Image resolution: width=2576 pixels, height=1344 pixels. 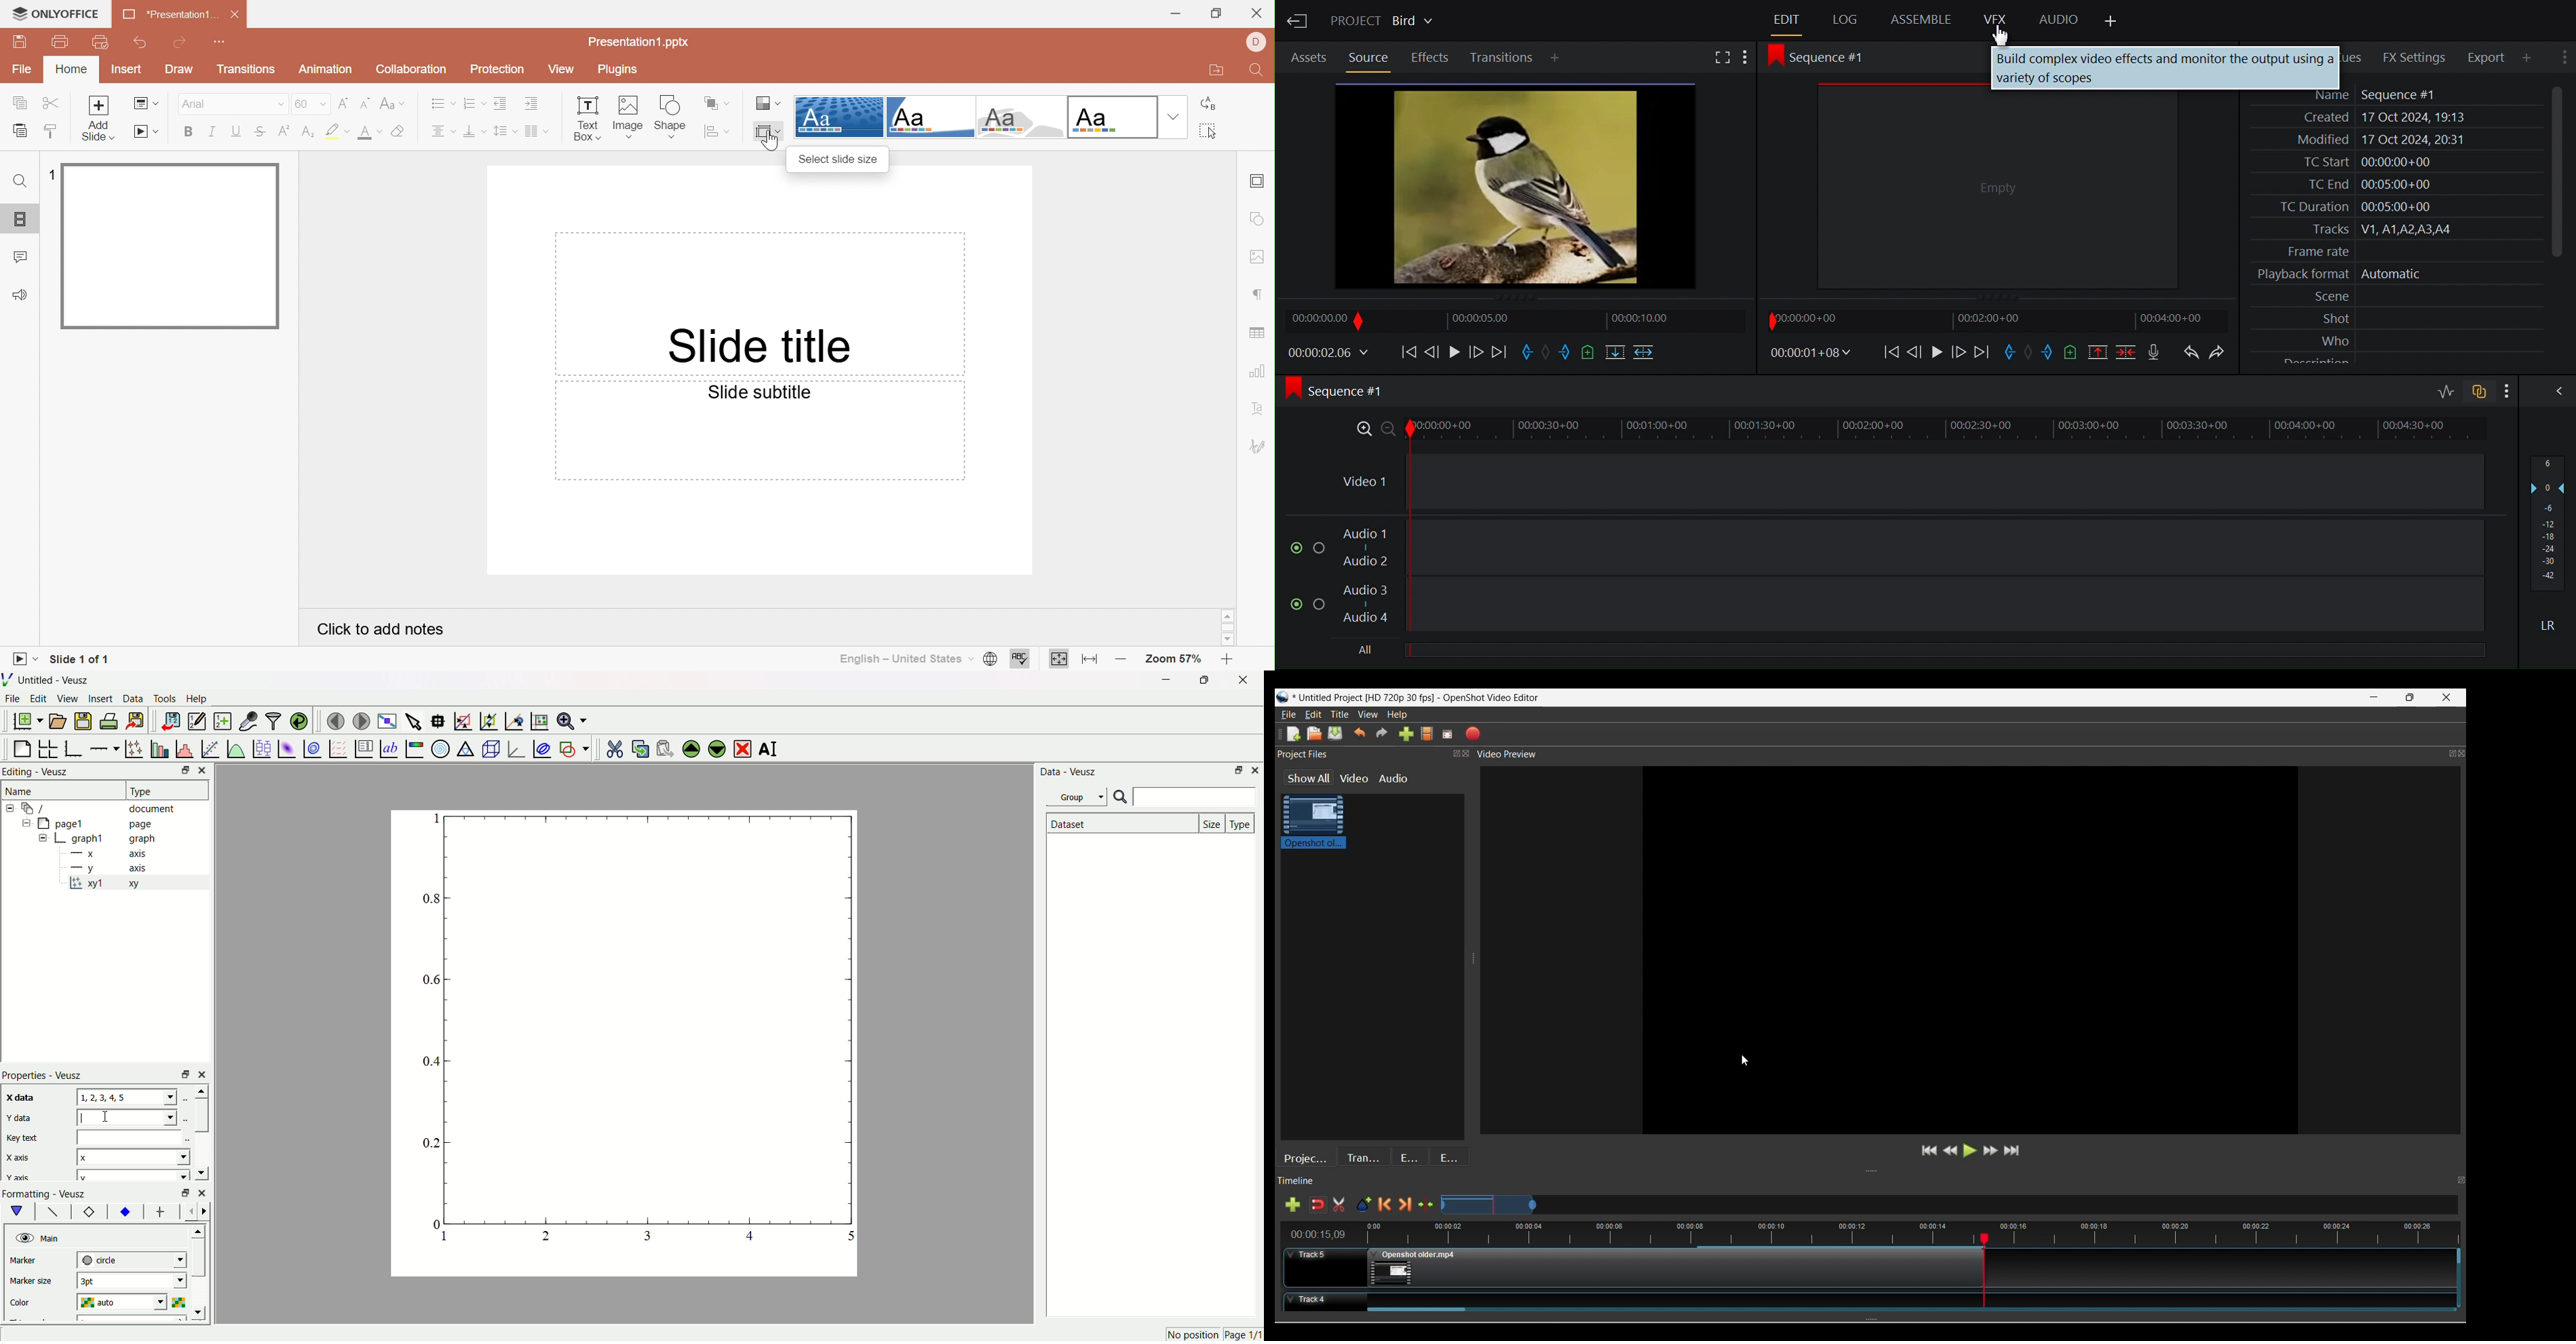 I want to click on Bullets, so click(x=444, y=102).